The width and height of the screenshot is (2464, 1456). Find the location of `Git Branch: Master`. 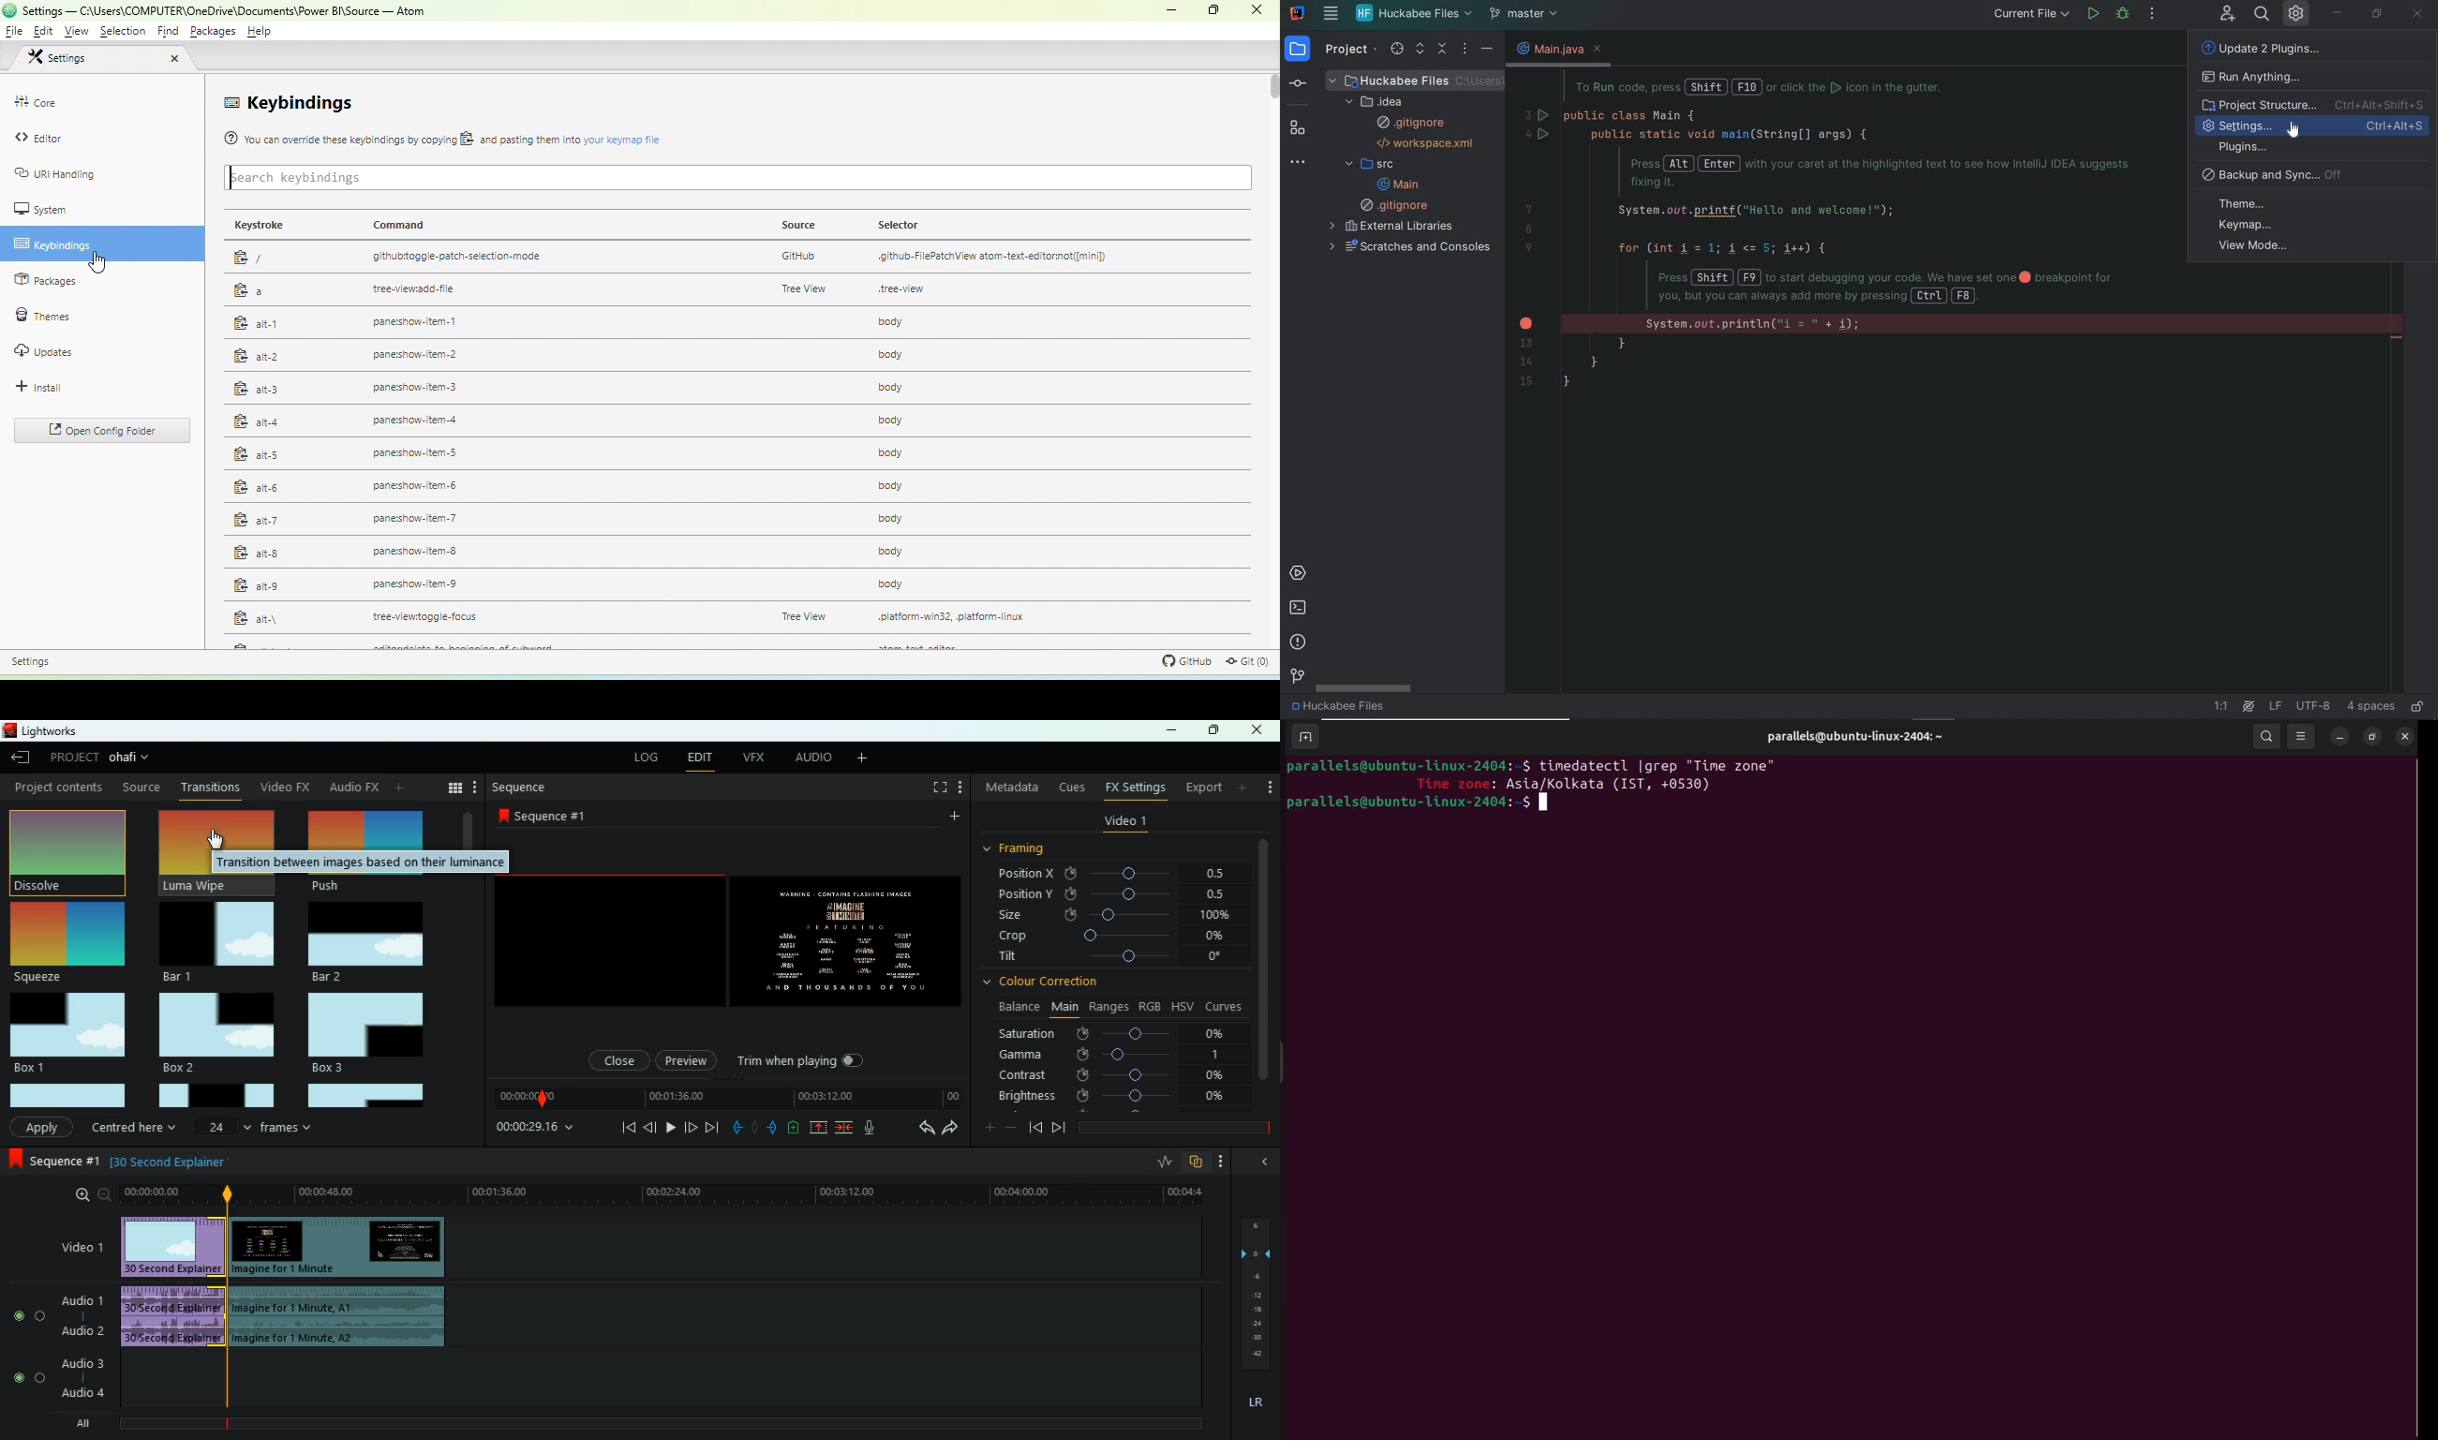

Git Branch: Master is located at coordinates (1527, 14).